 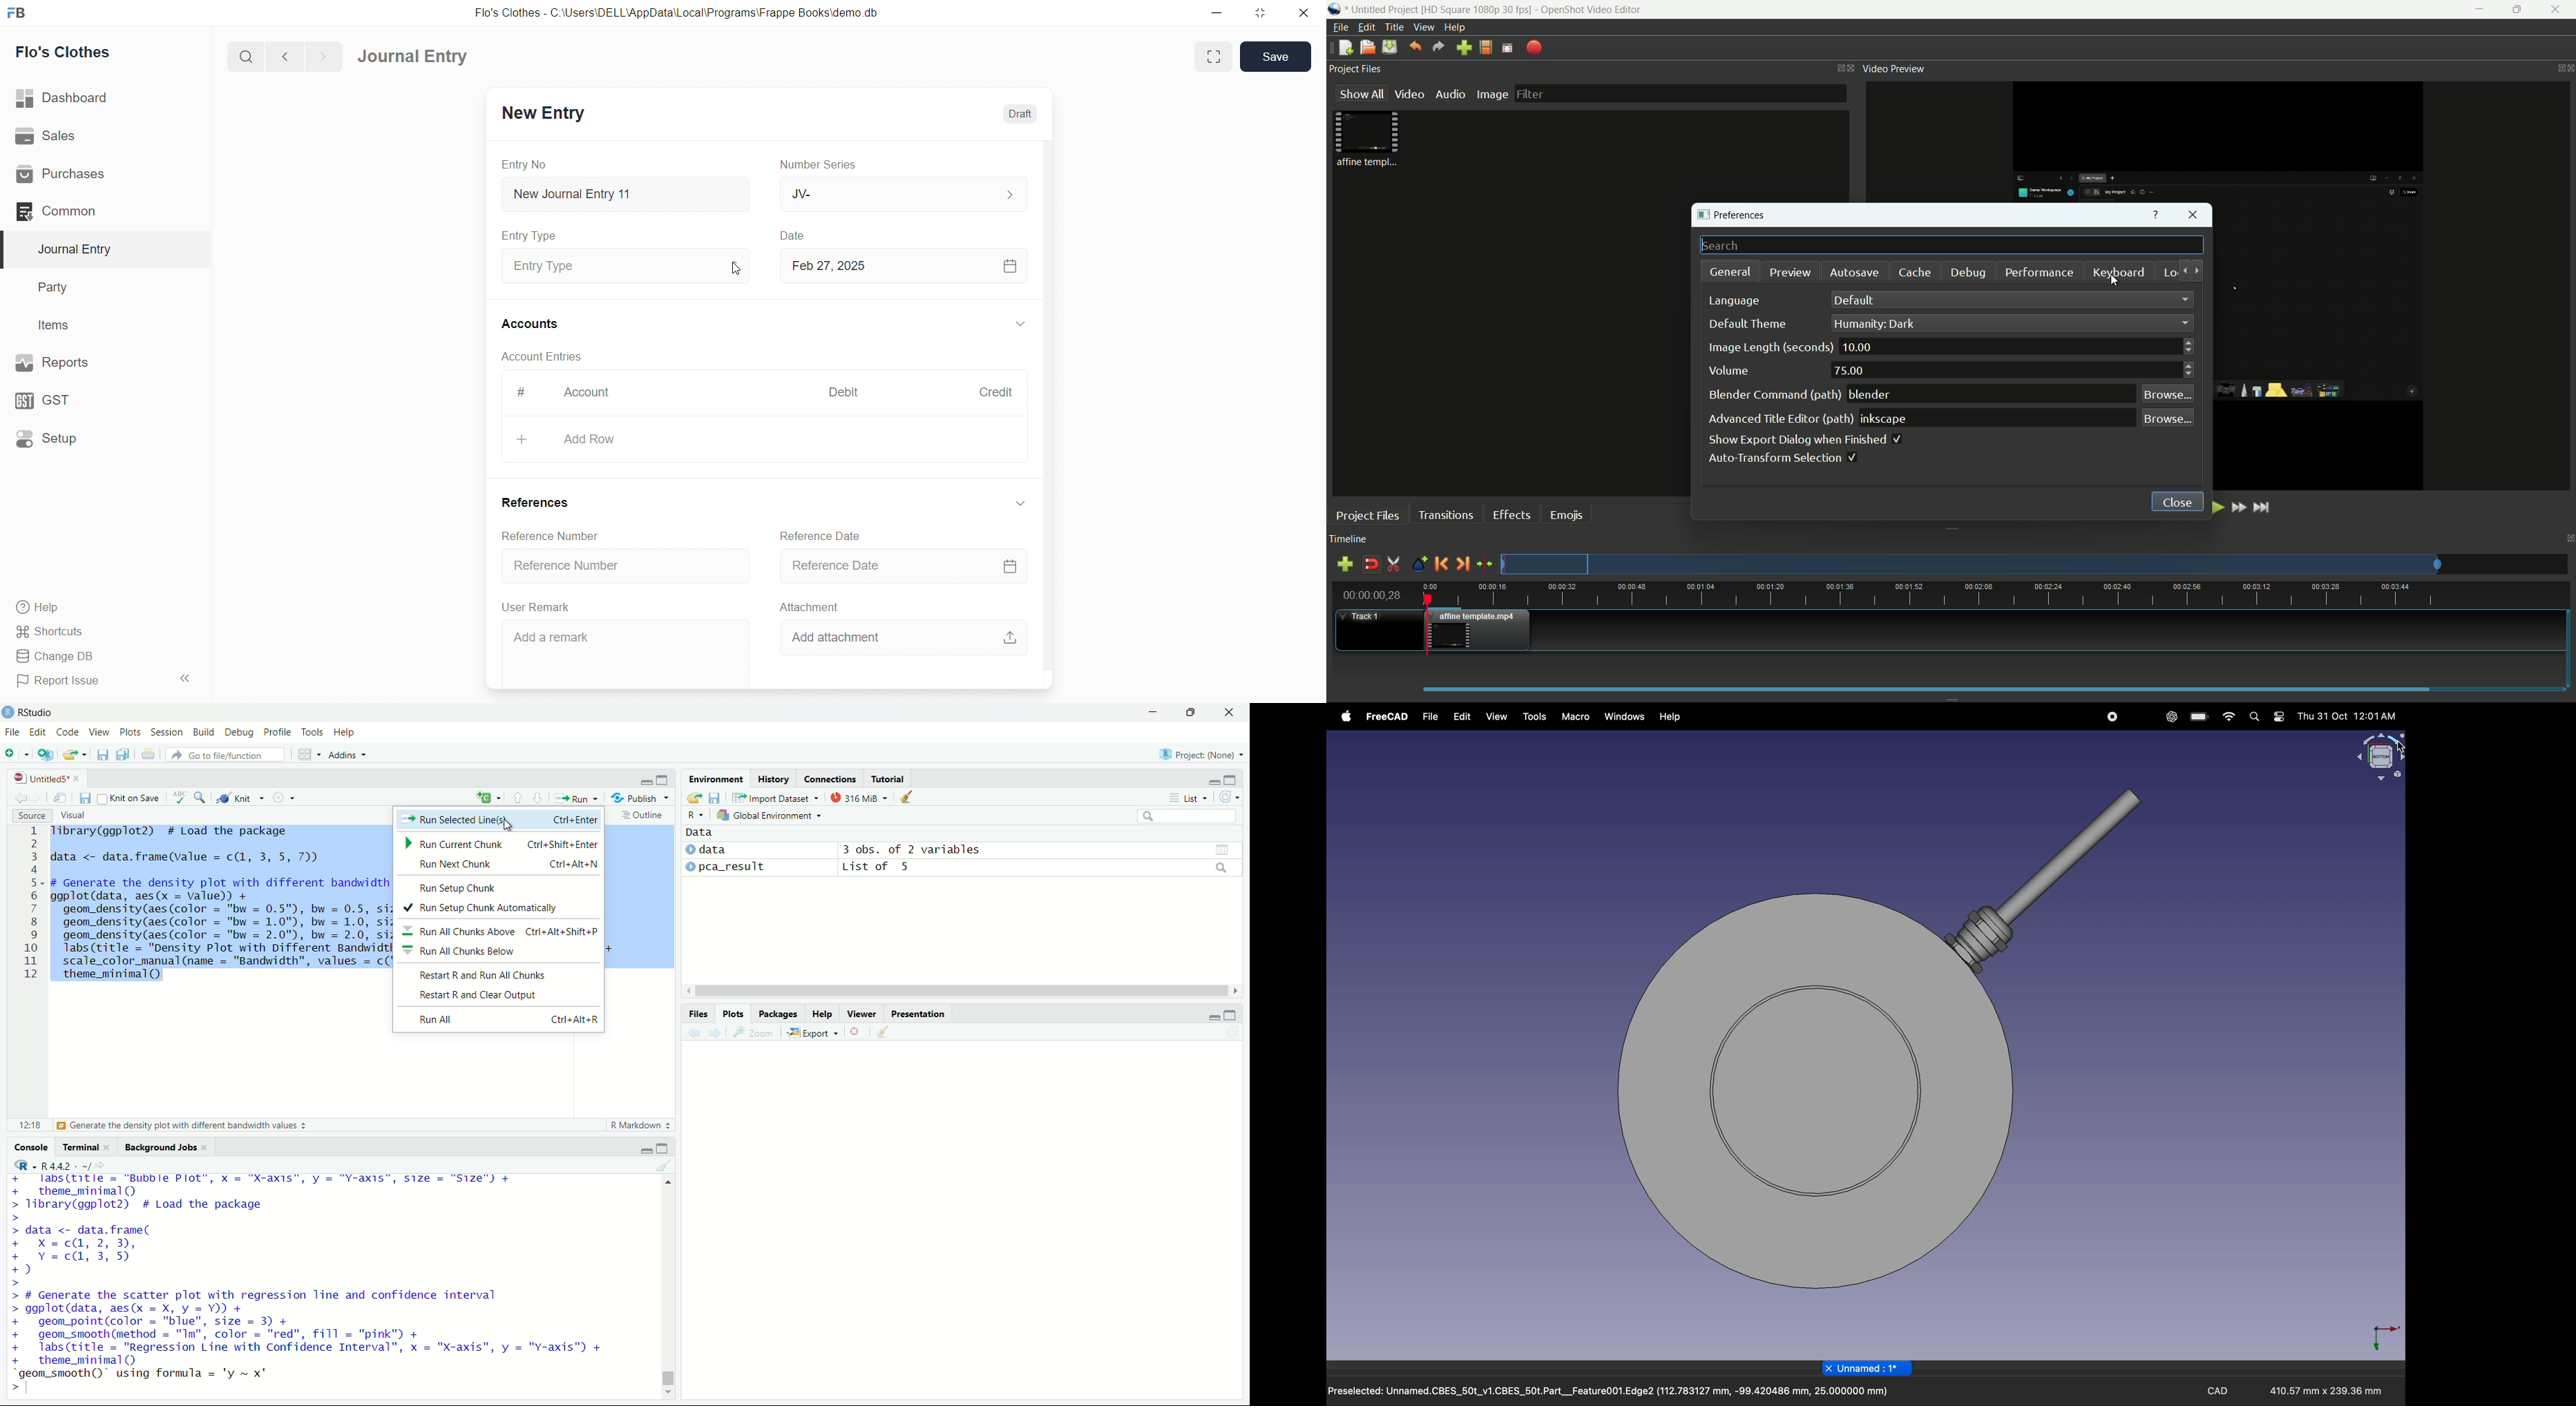 What do you see at coordinates (100, 1165) in the screenshot?
I see `View the current working current directory` at bounding box center [100, 1165].